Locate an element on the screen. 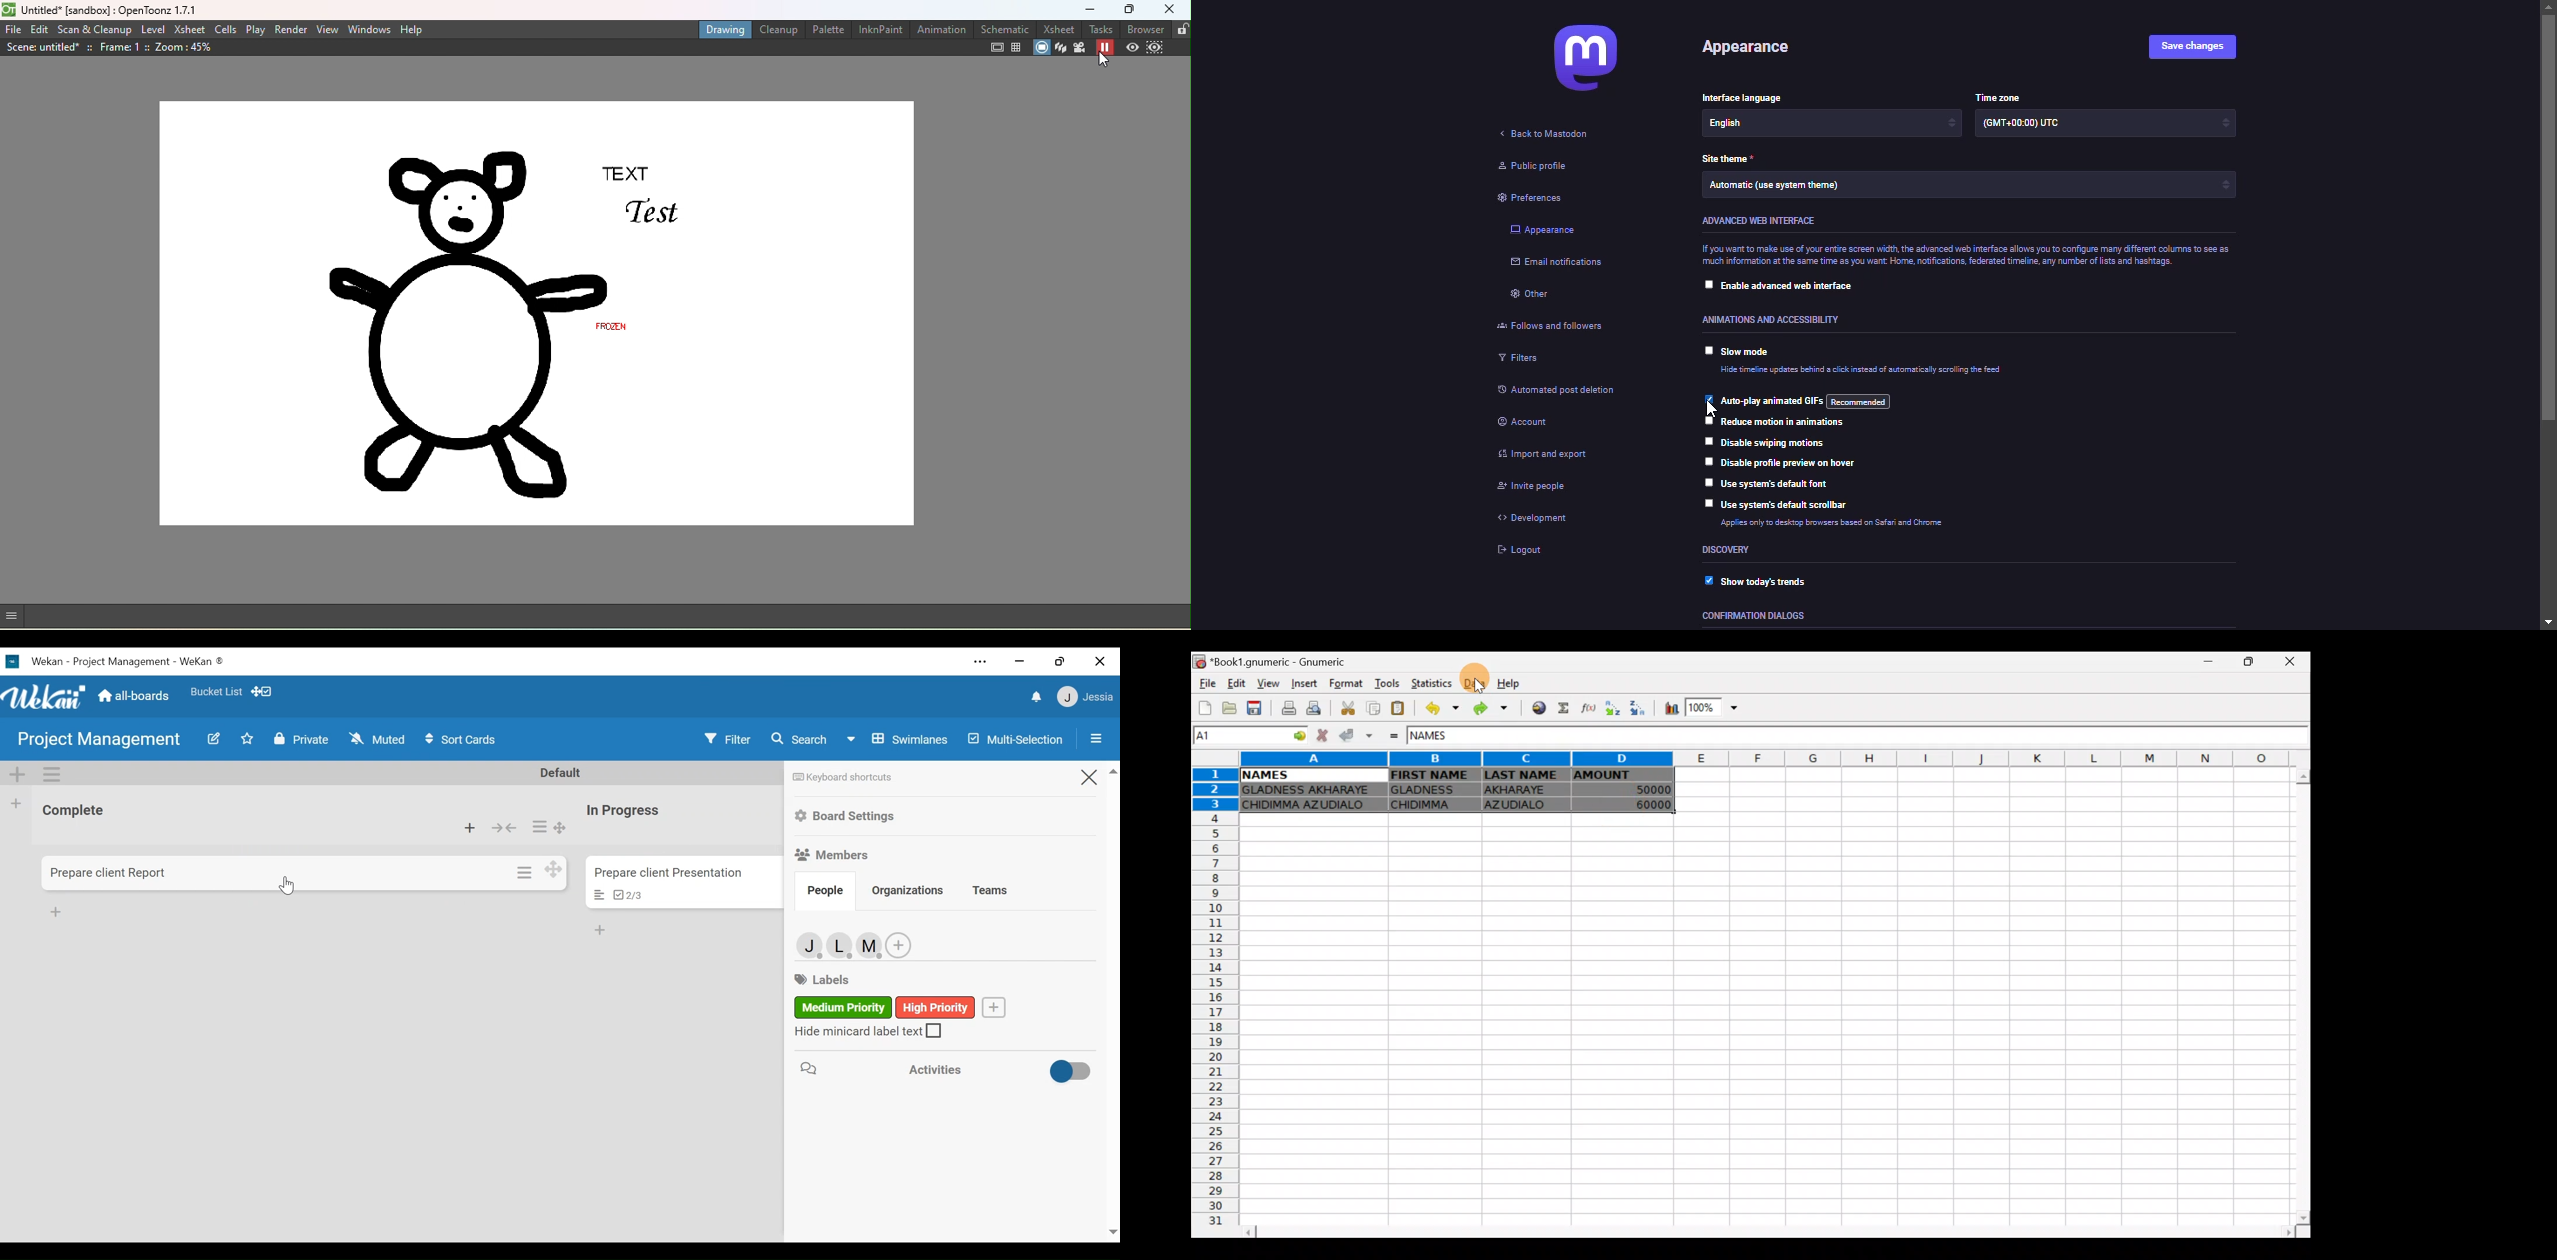 This screenshot has width=2576, height=1260. logout is located at coordinates (1513, 552).